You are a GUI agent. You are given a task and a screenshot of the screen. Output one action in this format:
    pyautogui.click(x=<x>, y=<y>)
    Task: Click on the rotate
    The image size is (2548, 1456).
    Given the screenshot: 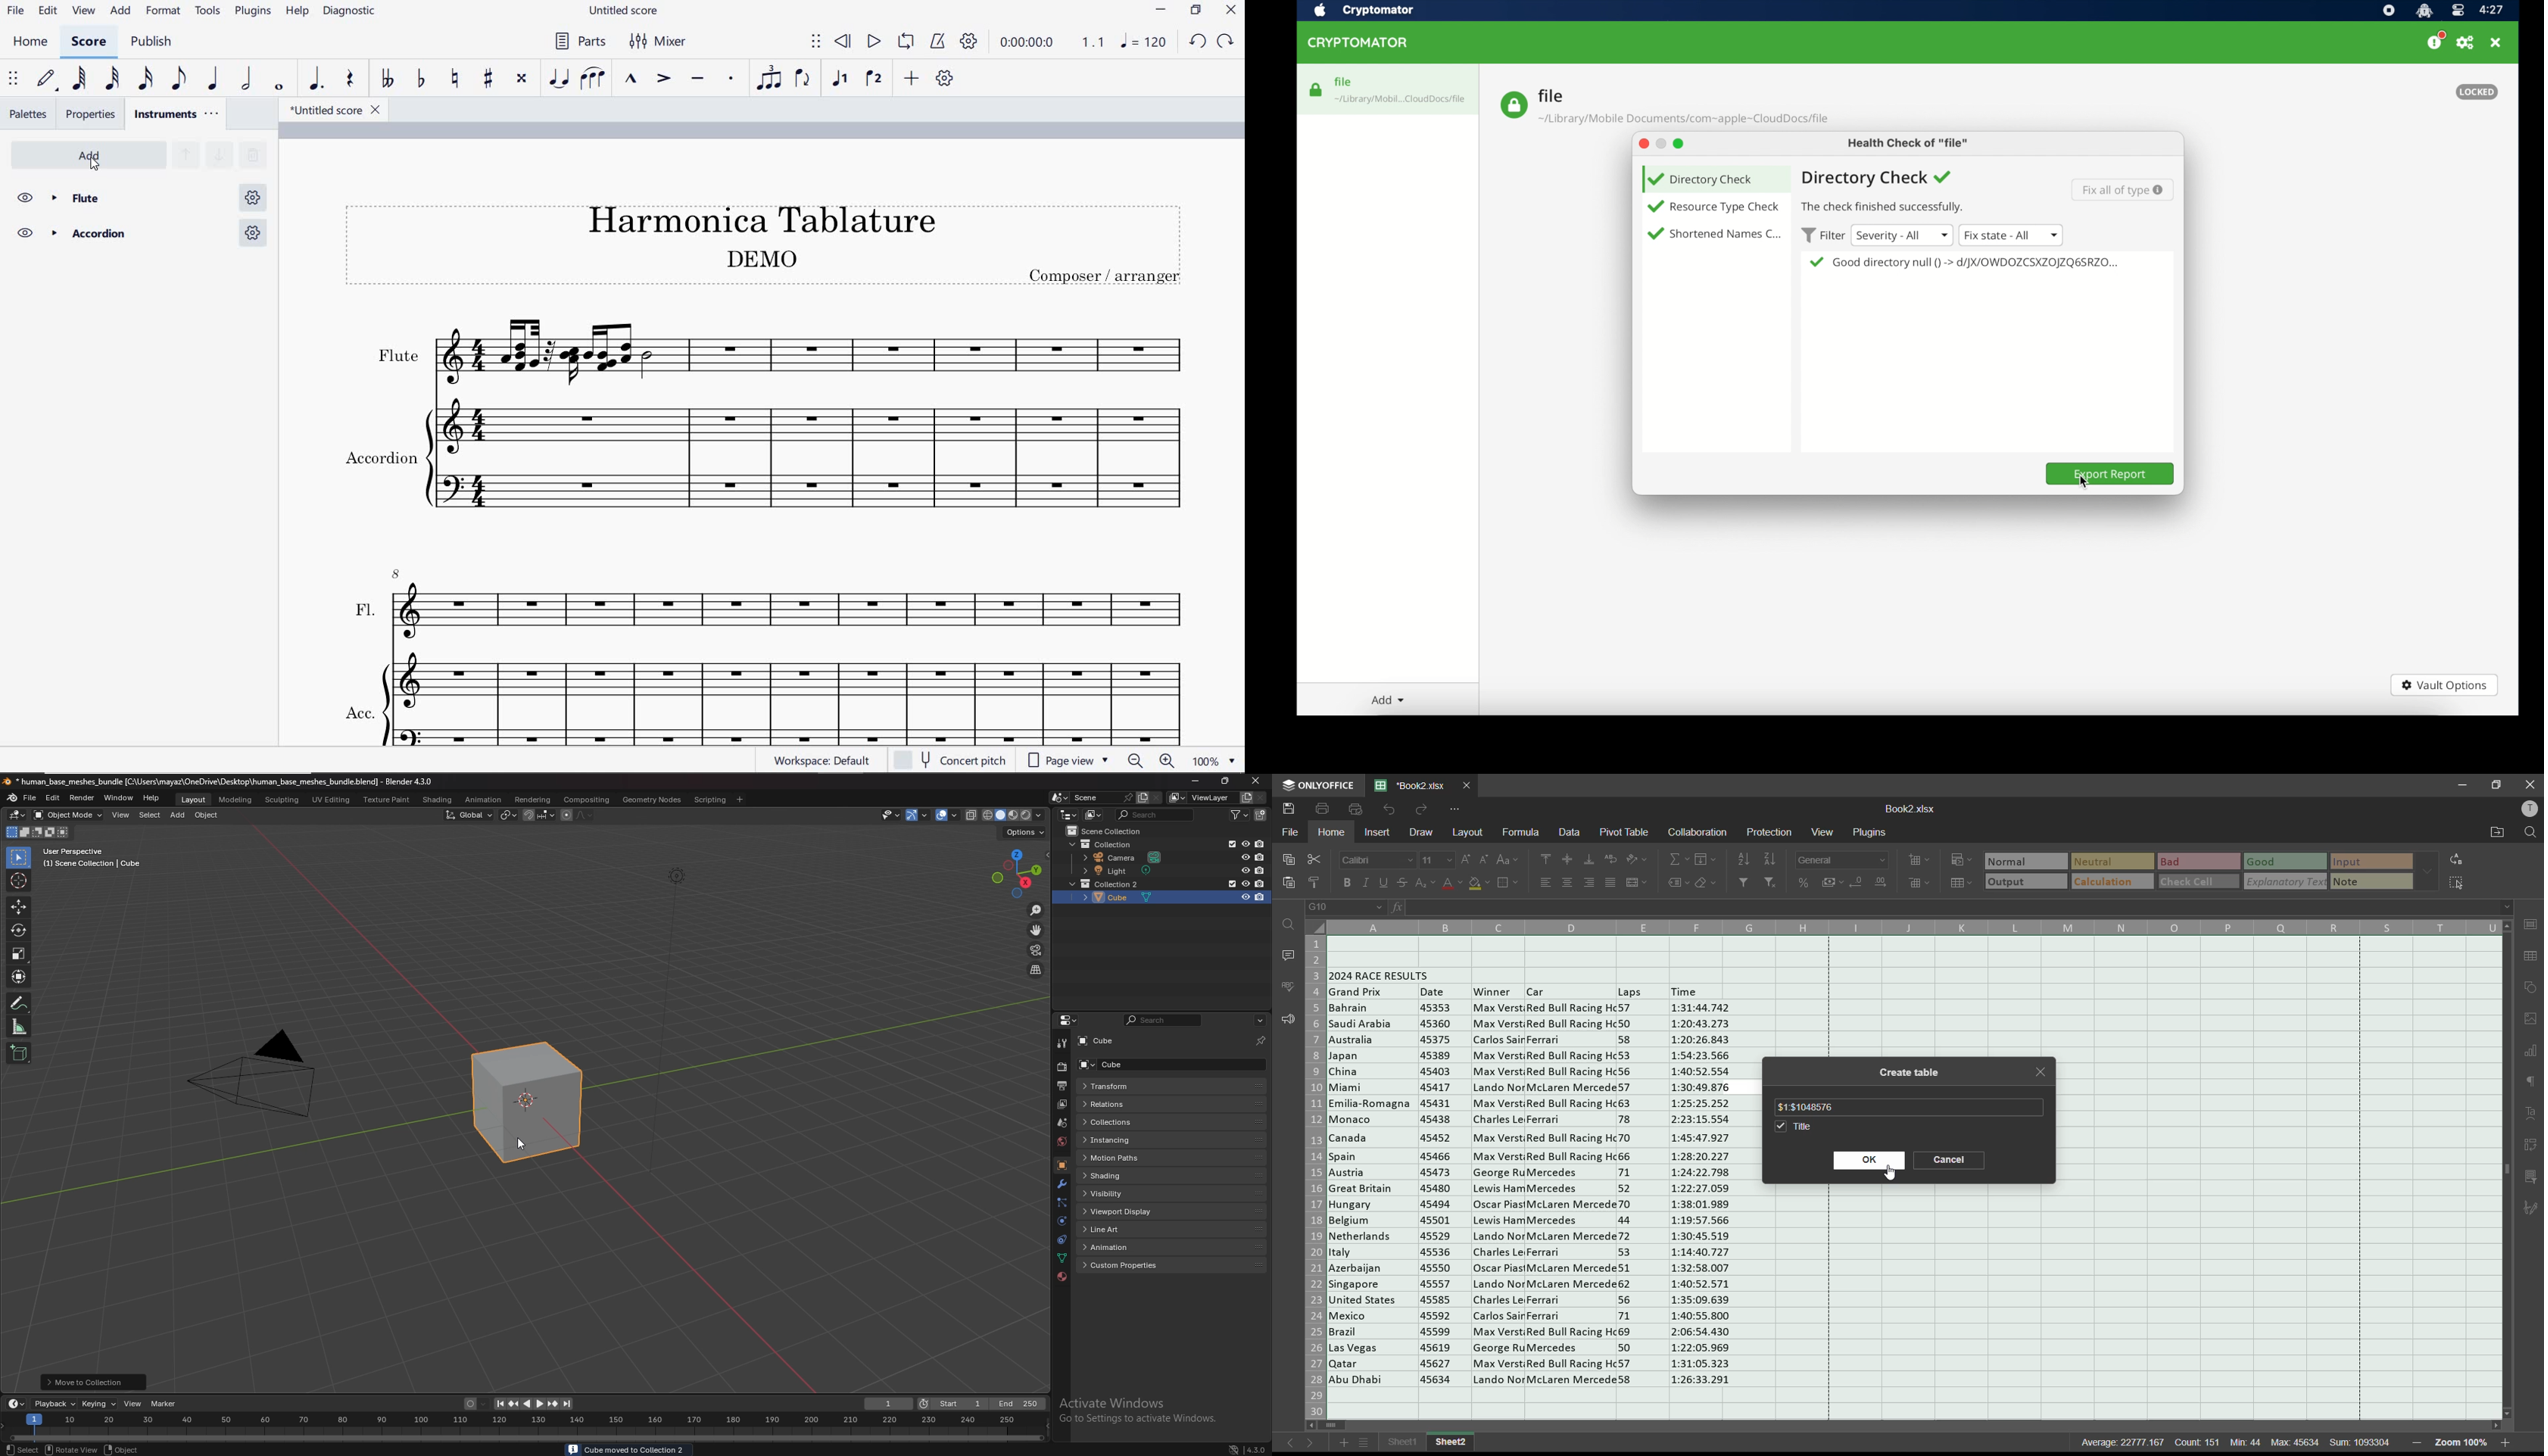 What is the action you would take?
    pyautogui.click(x=19, y=929)
    